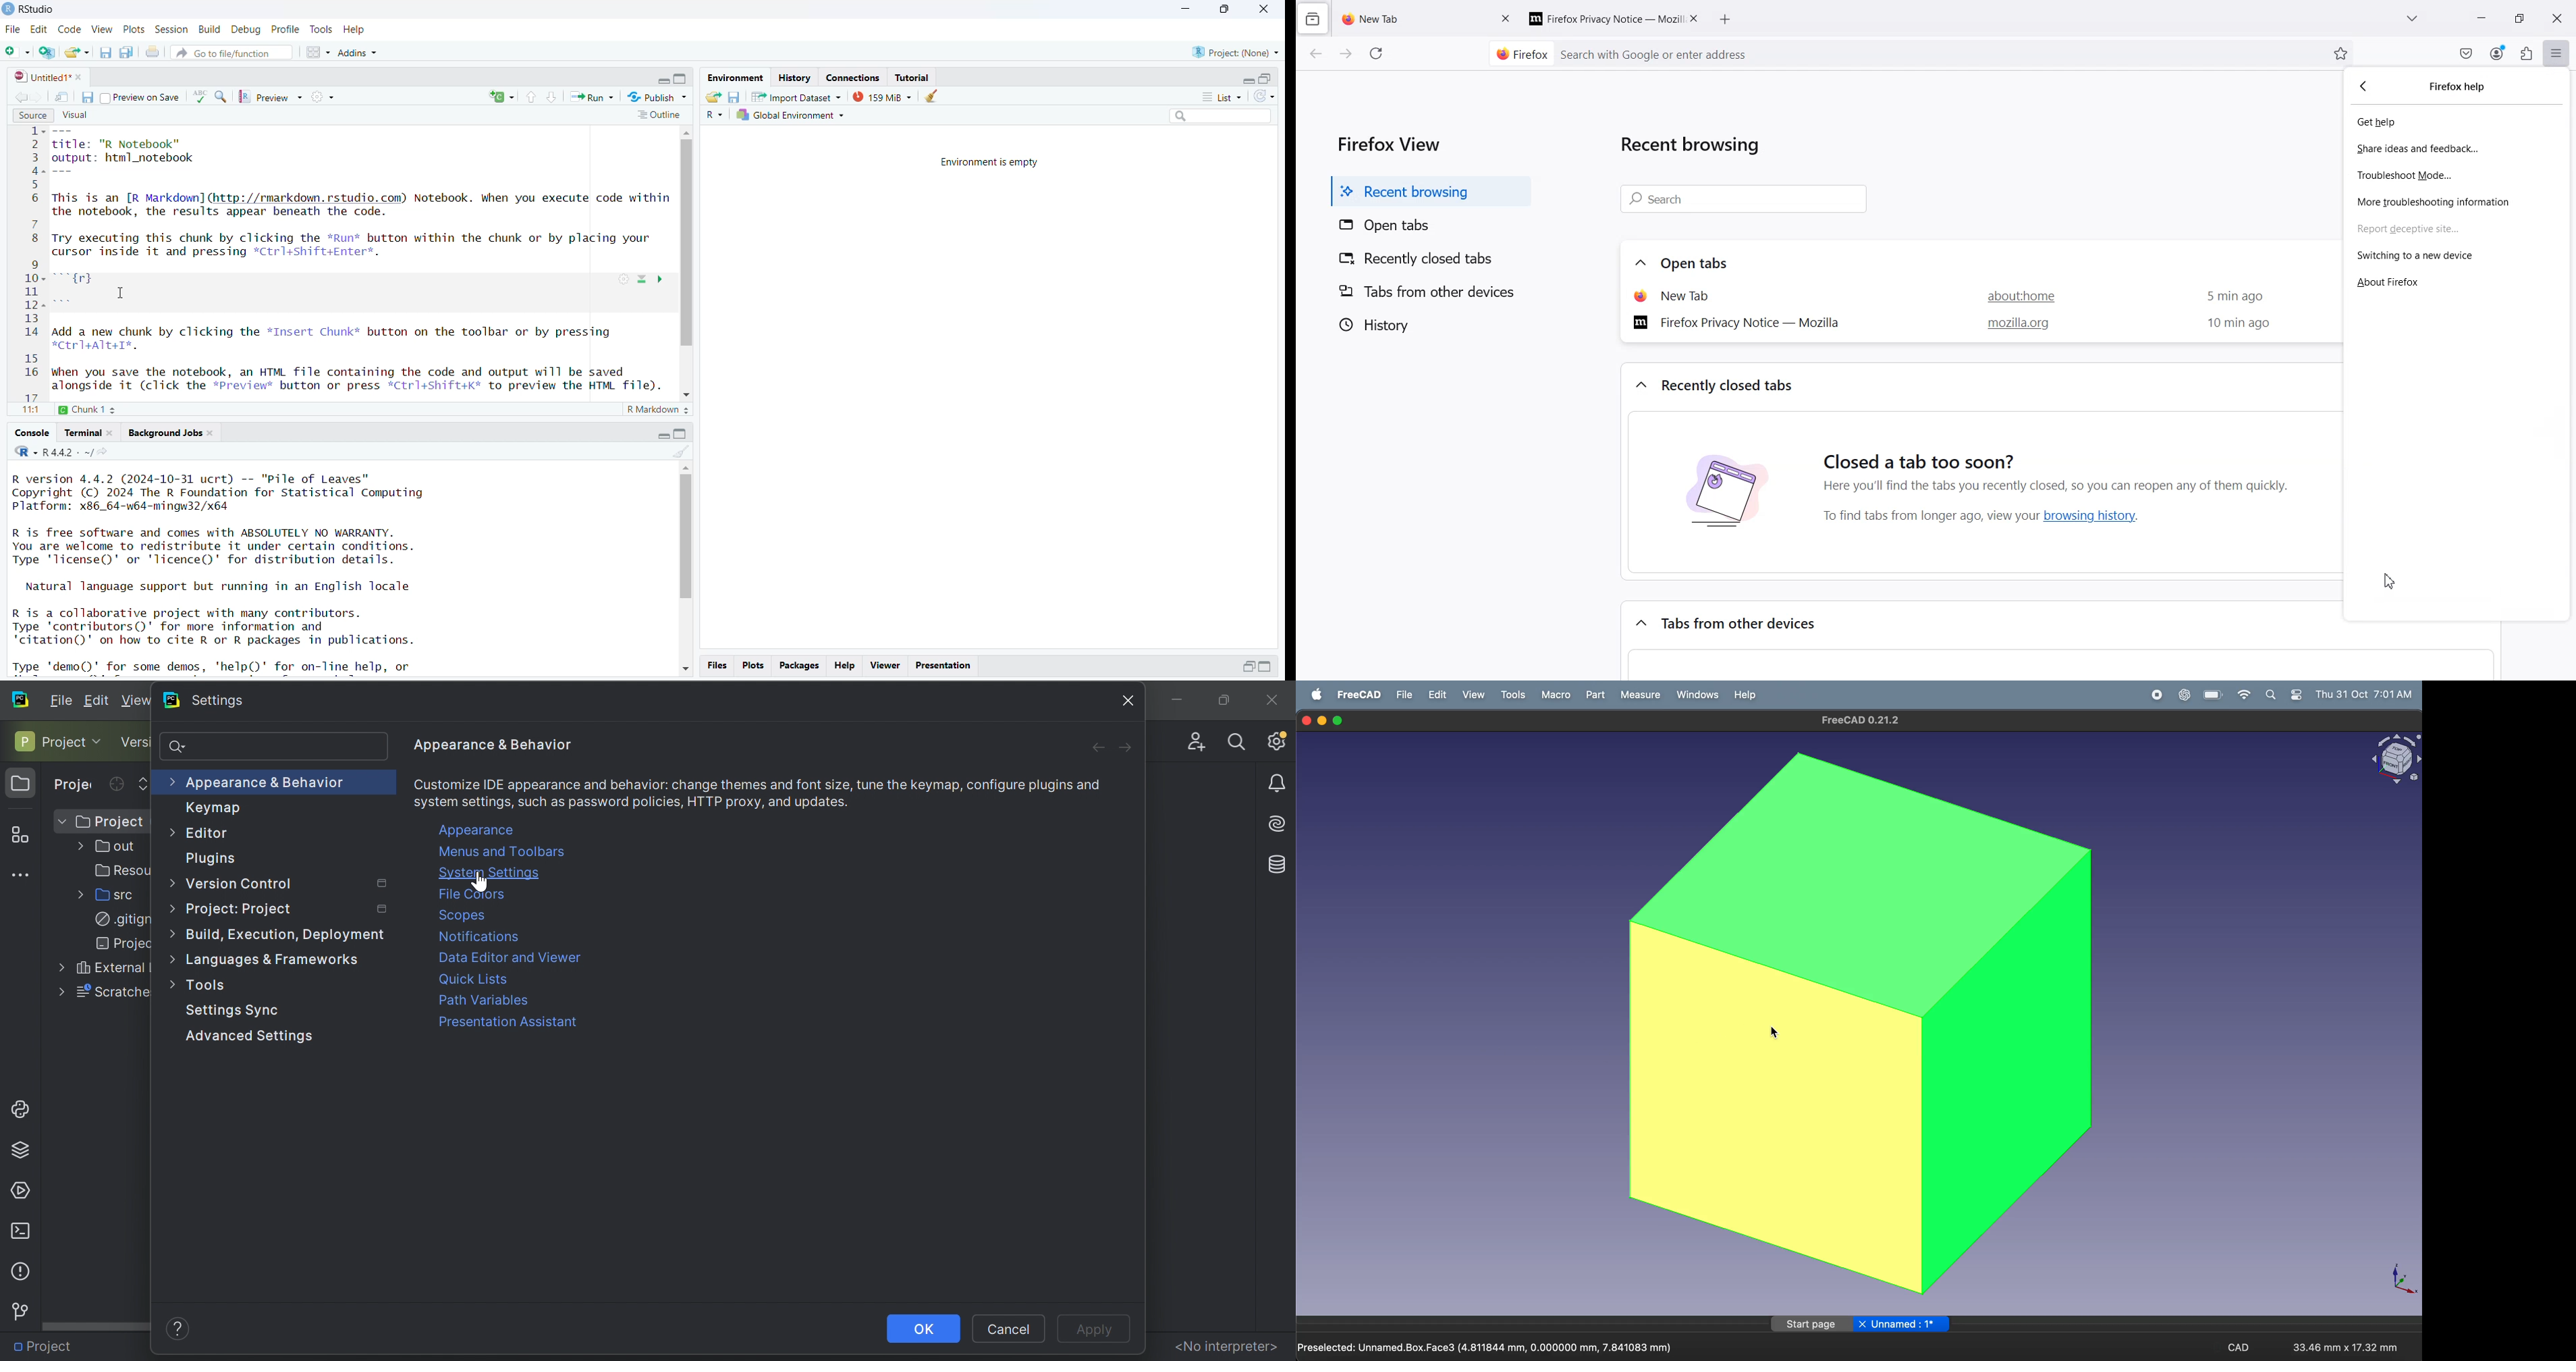 This screenshot has height=1372, width=2576. I want to click on Share ideas and feedback, so click(2456, 149).